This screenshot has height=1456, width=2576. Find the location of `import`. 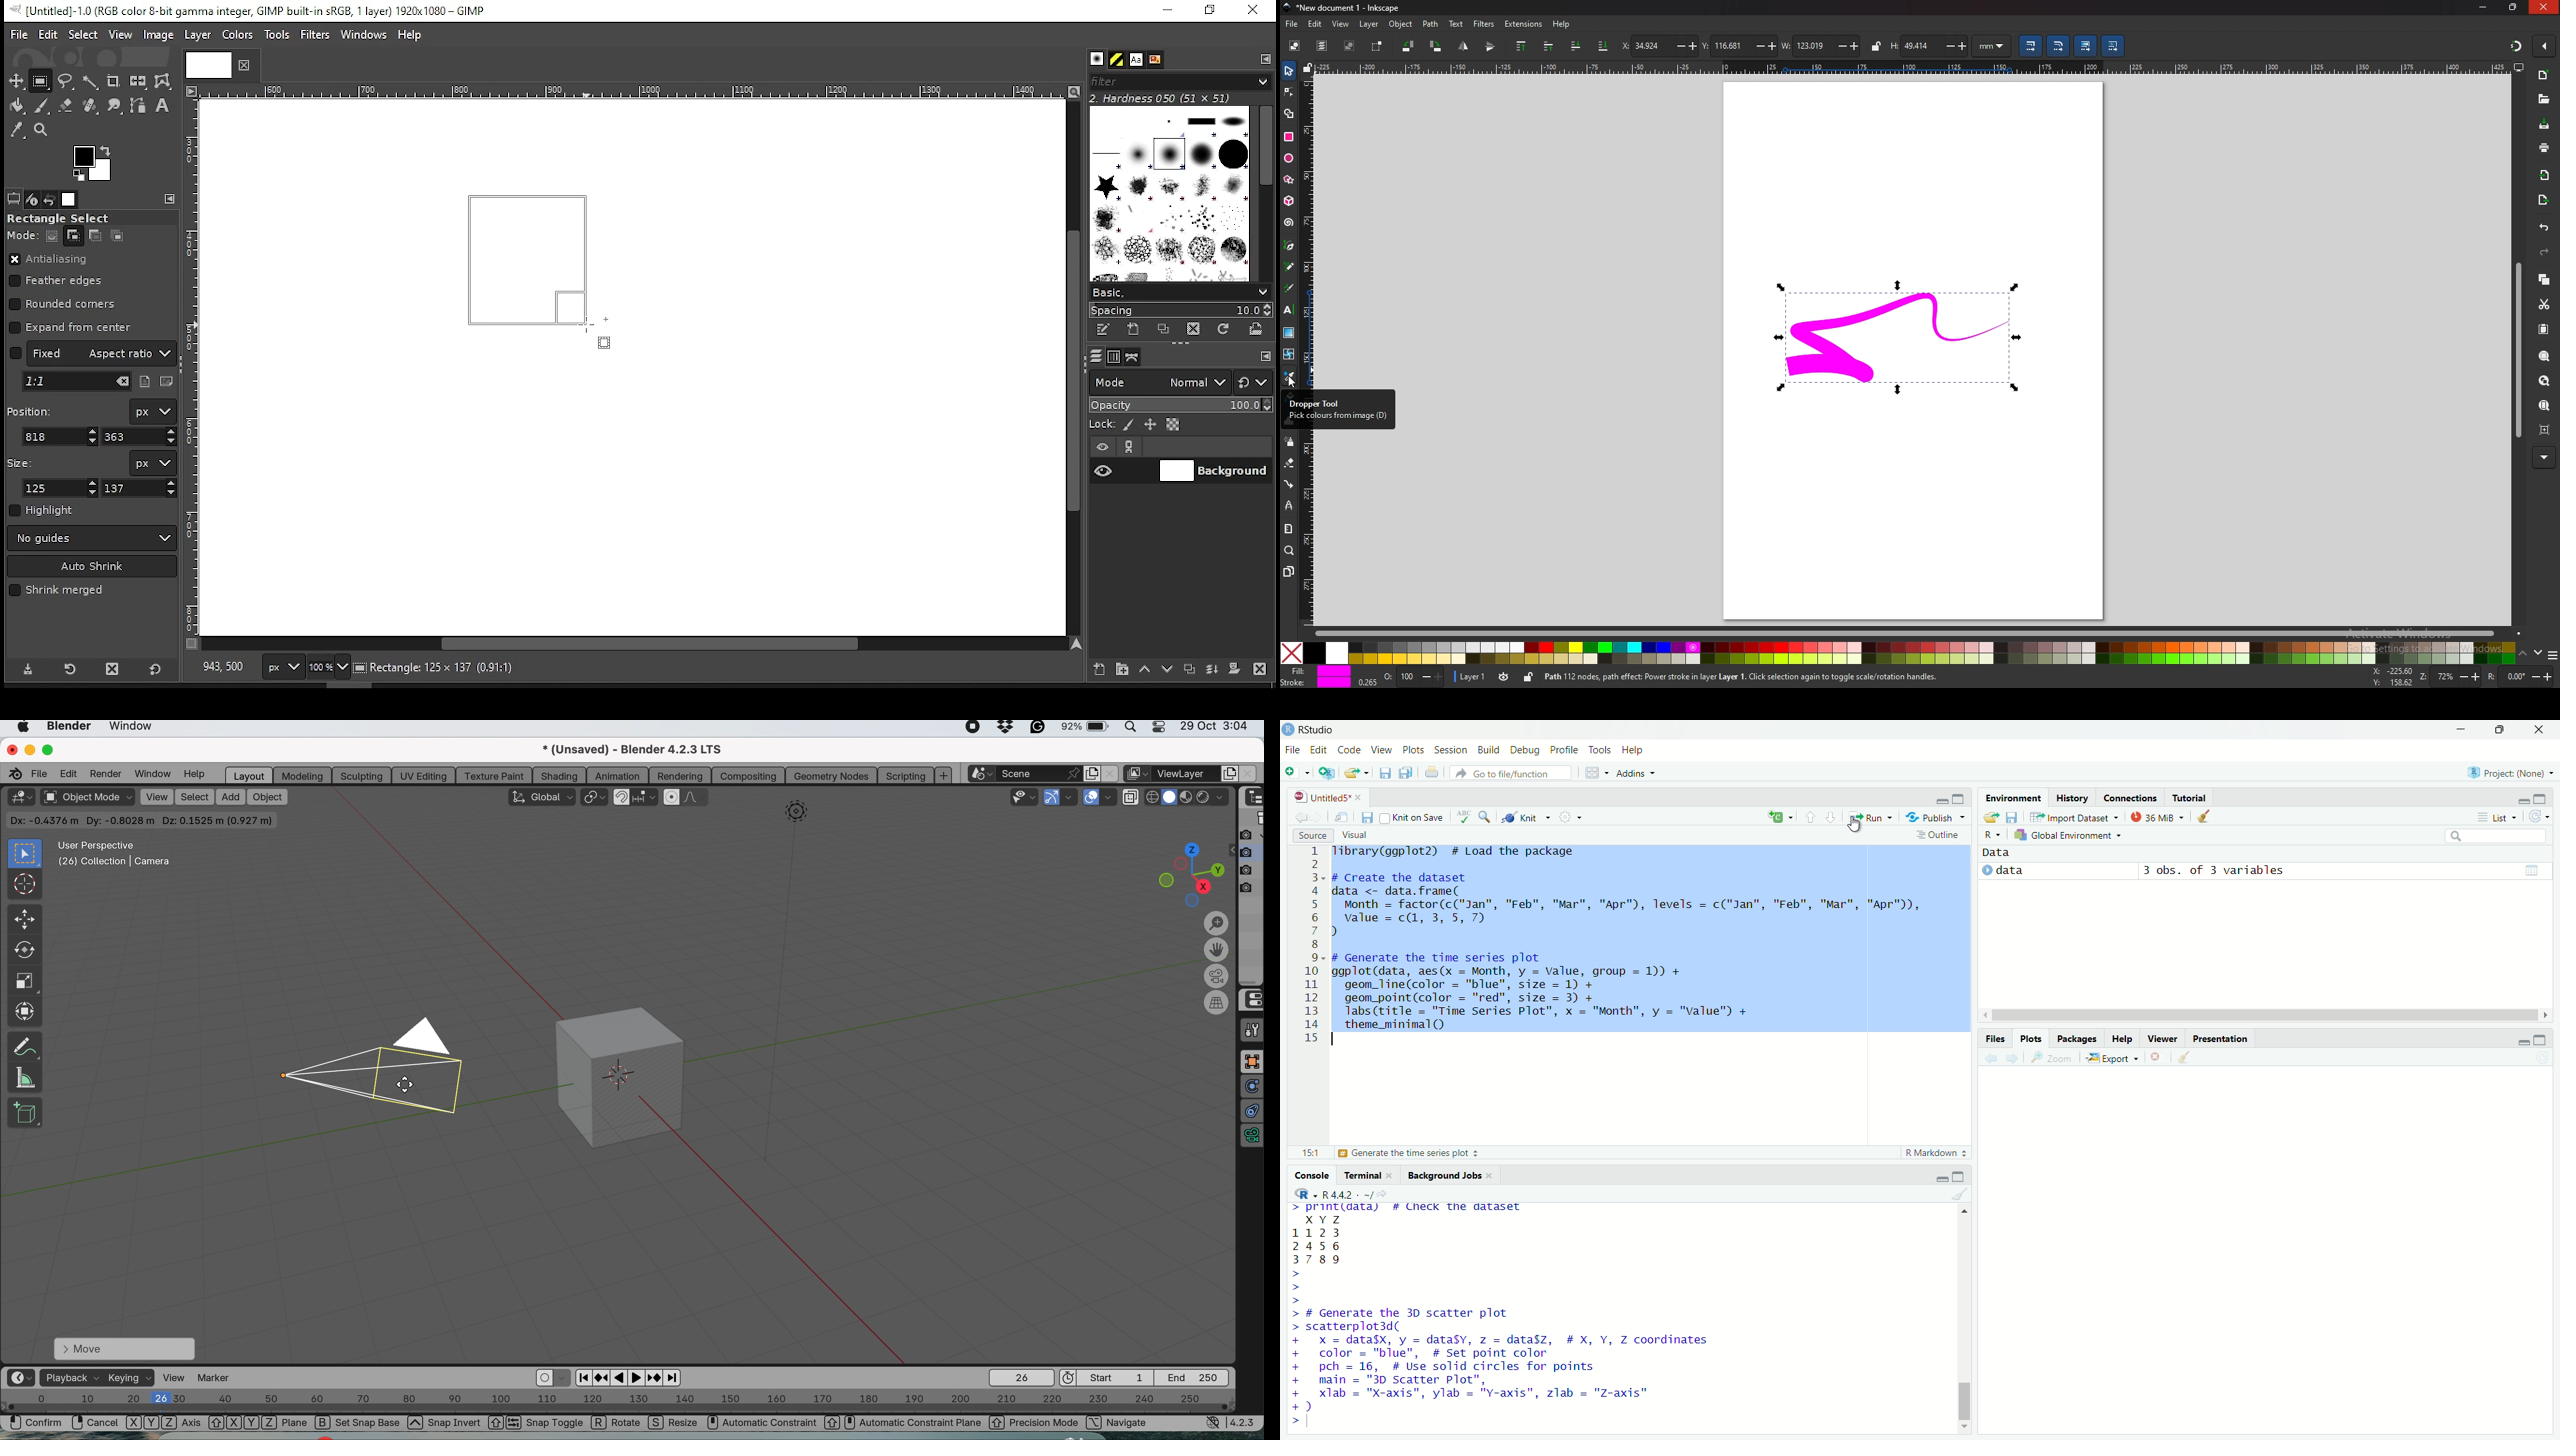

import is located at coordinates (2542, 175).